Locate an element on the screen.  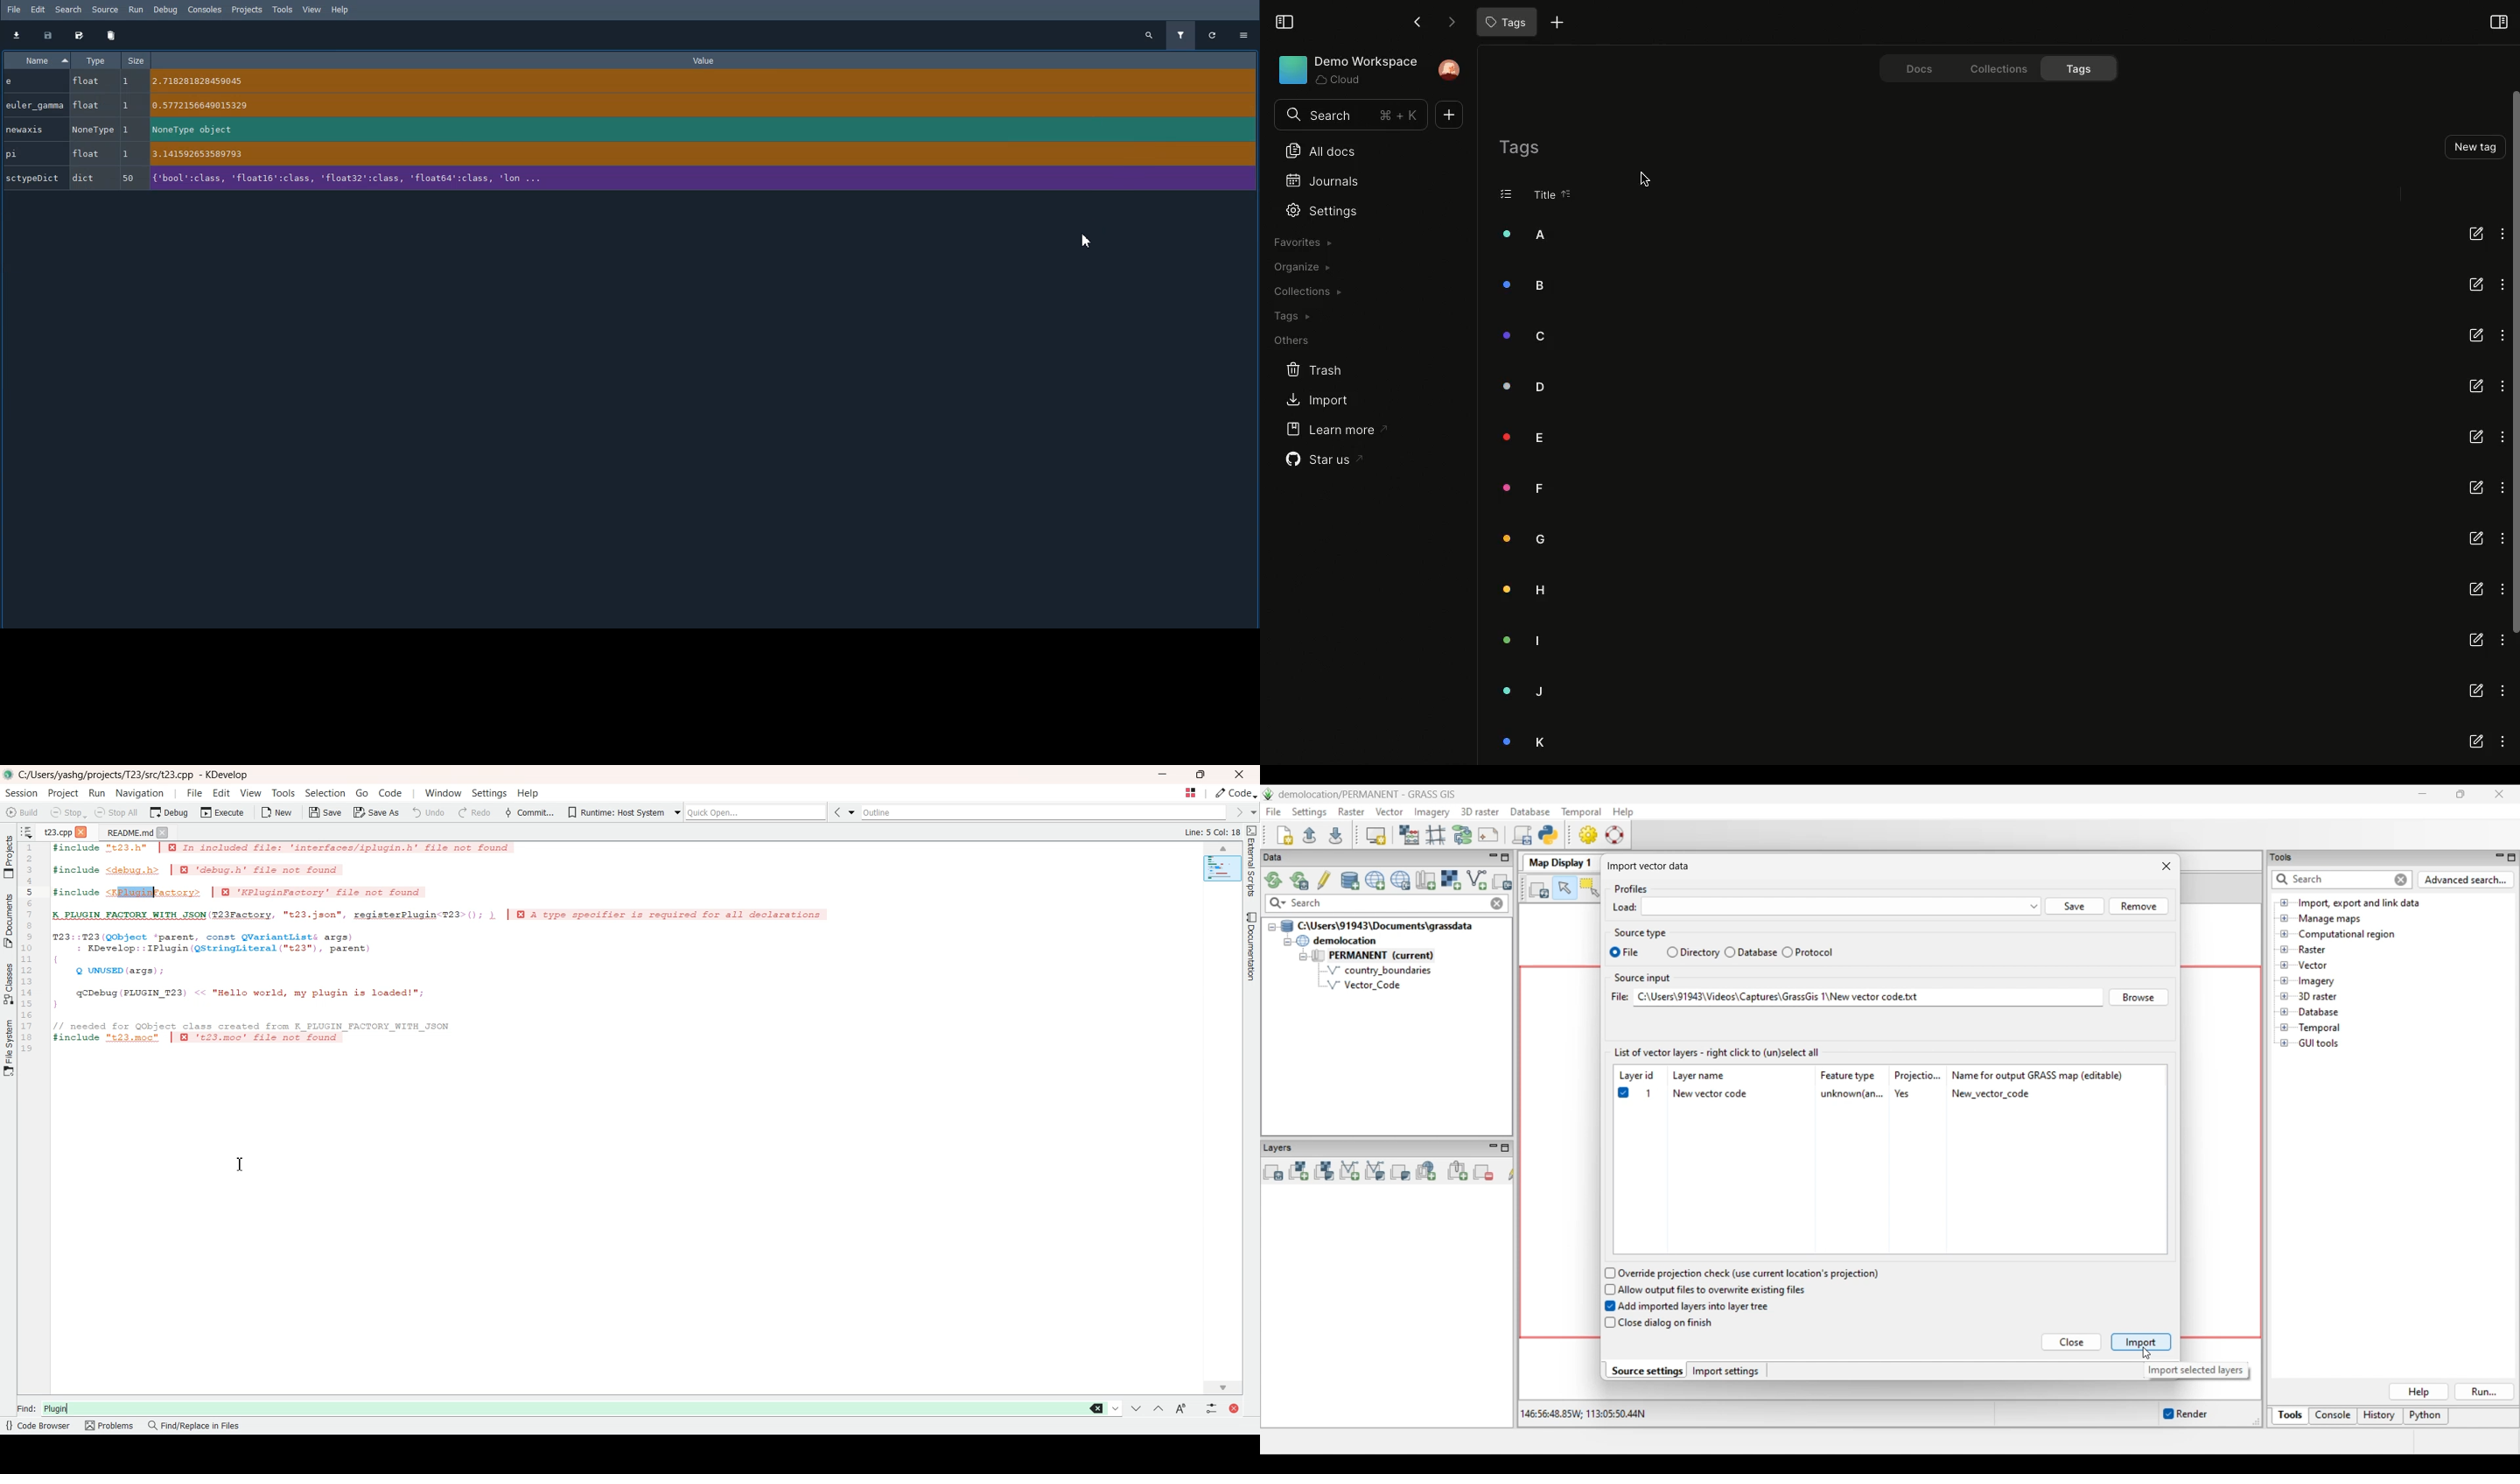
All docs is located at coordinates (1314, 152).